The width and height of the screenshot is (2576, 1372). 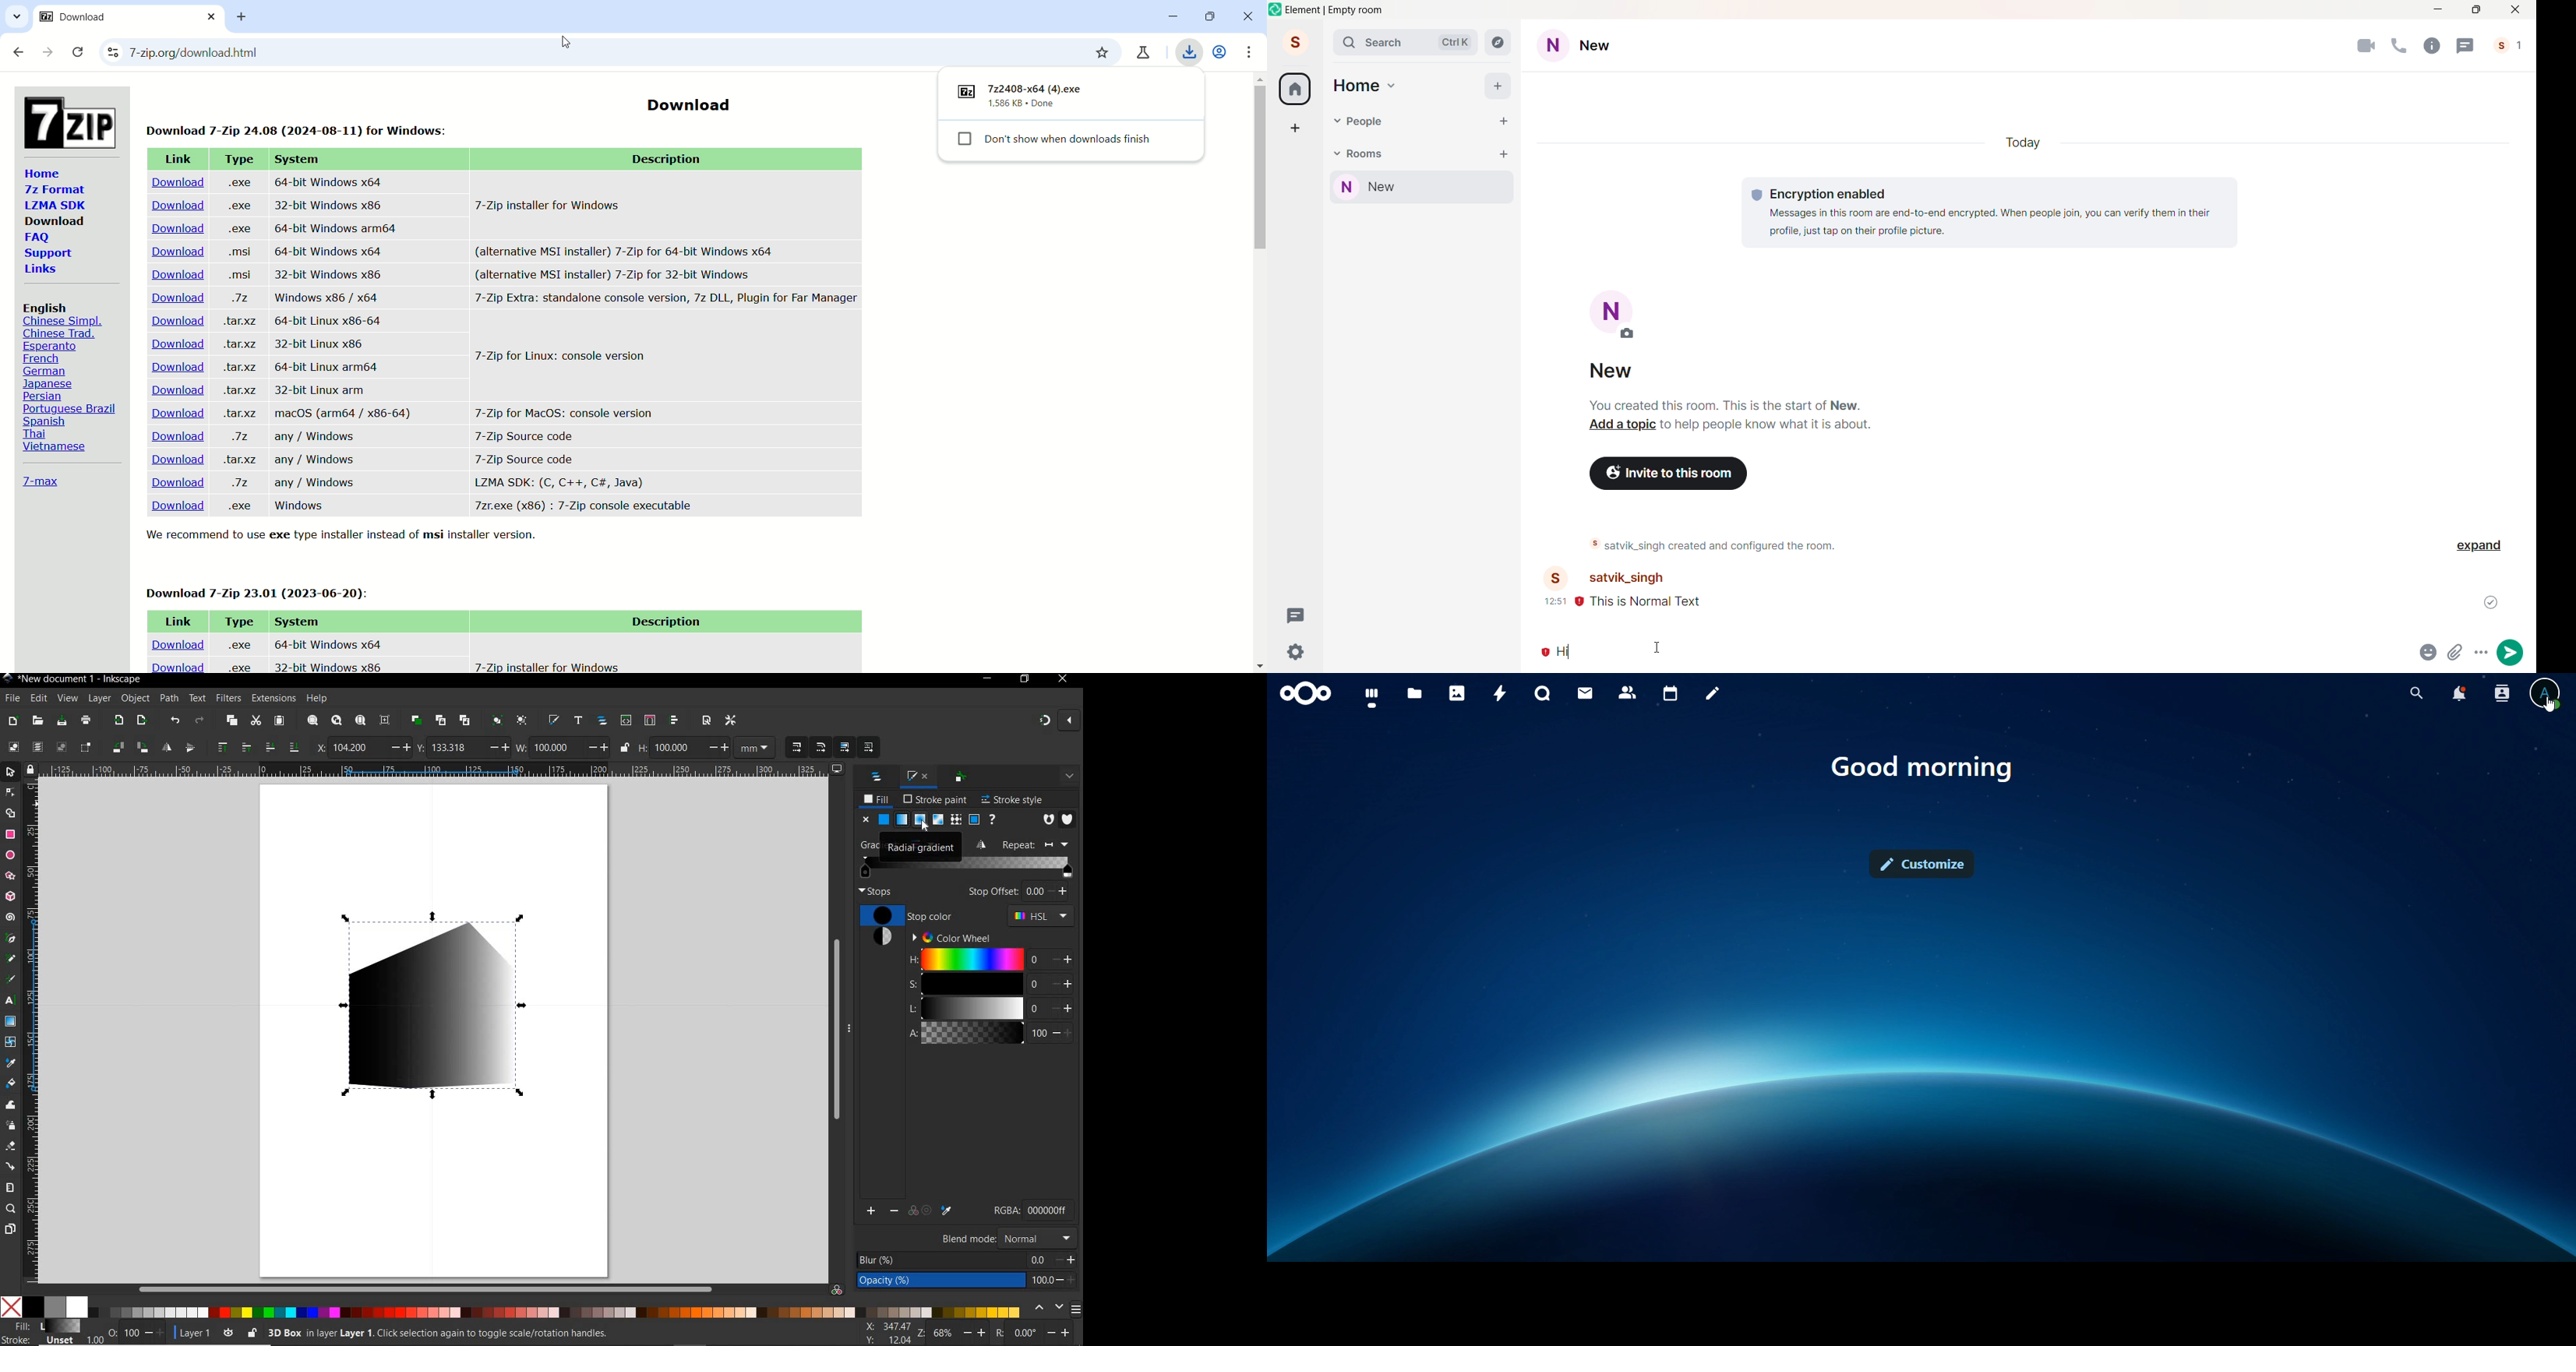 What do you see at coordinates (1407, 43) in the screenshot?
I see `Search Bar` at bounding box center [1407, 43].